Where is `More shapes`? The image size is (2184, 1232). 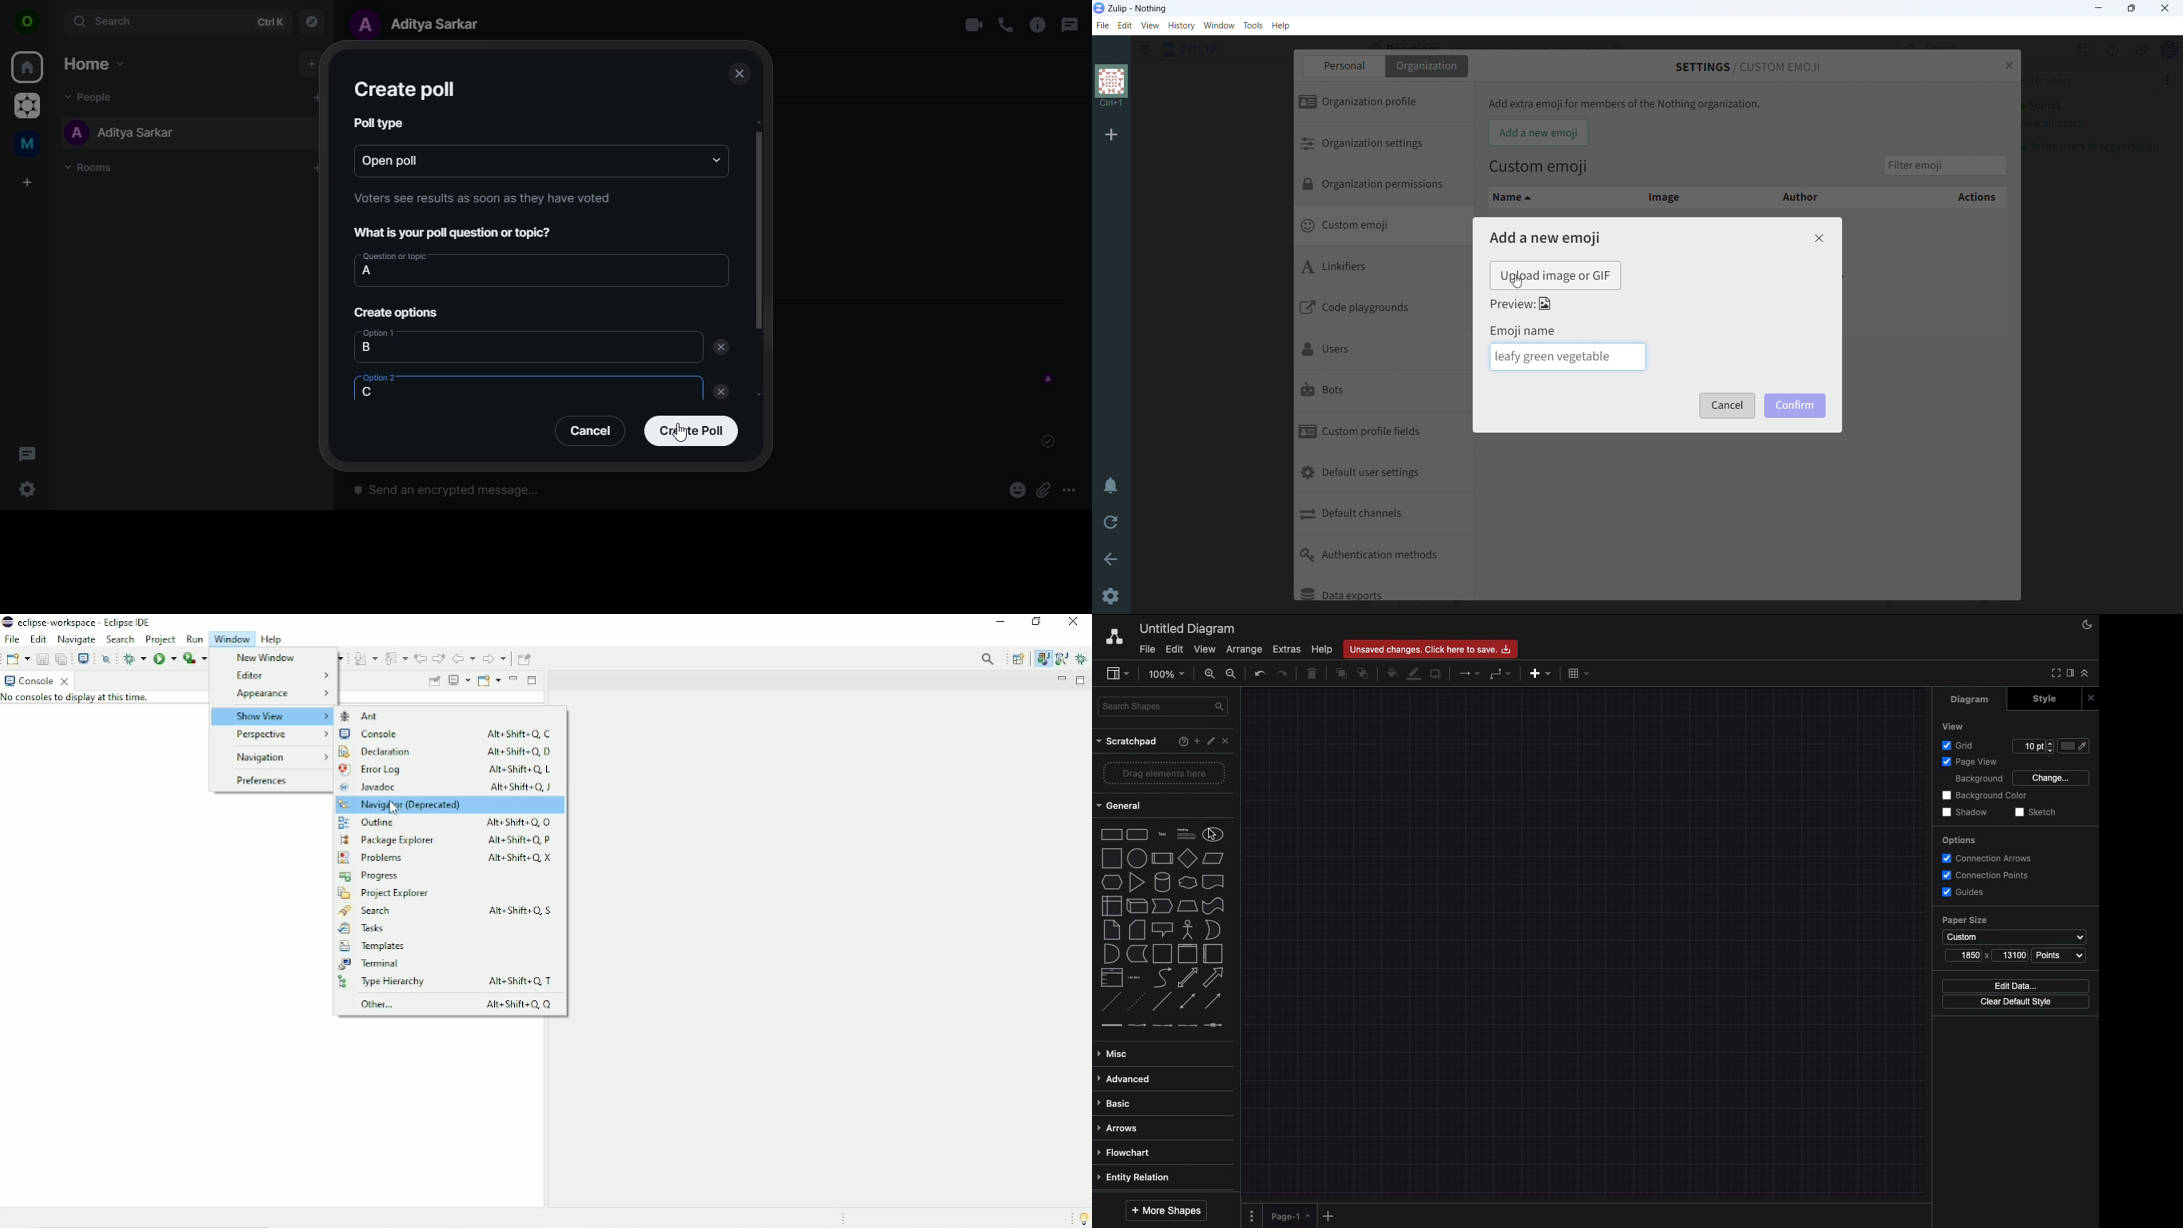
More shapes is located at coordinates (1165, 1210).